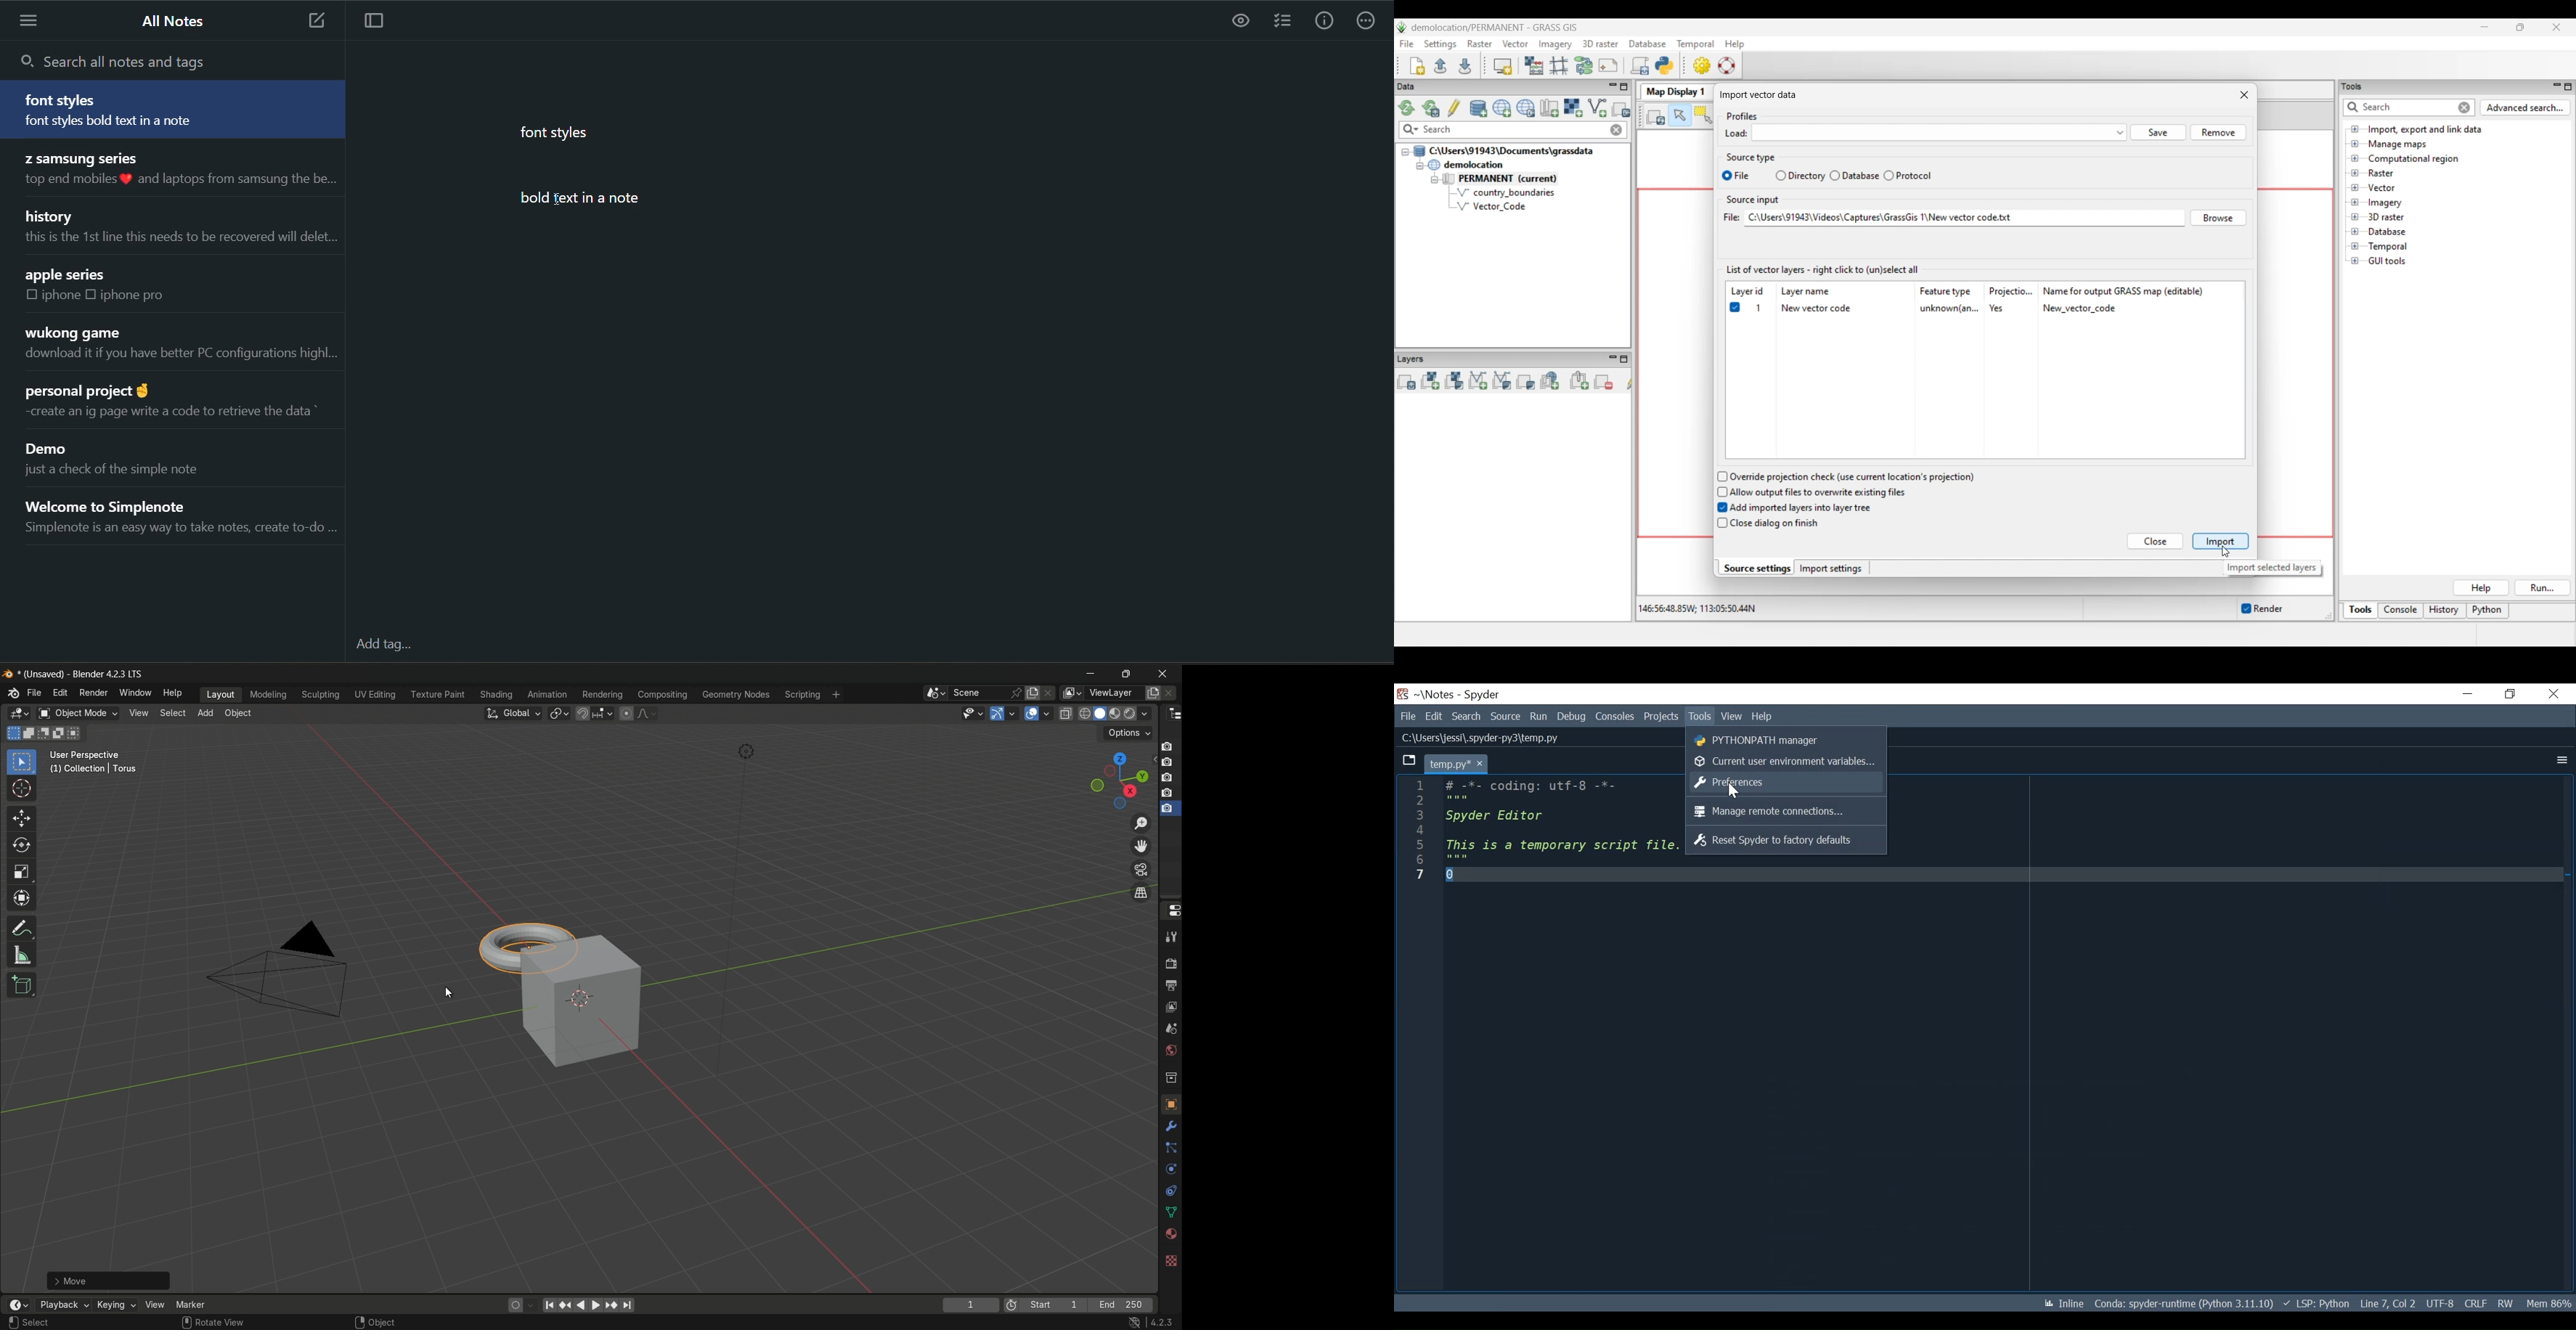 The image size is (2576, 1344). Describe the element at coordinates (2060, 1302) in the screenshot. I see `Toggle Inline and Interactive Matplotlib plotting` at that location.